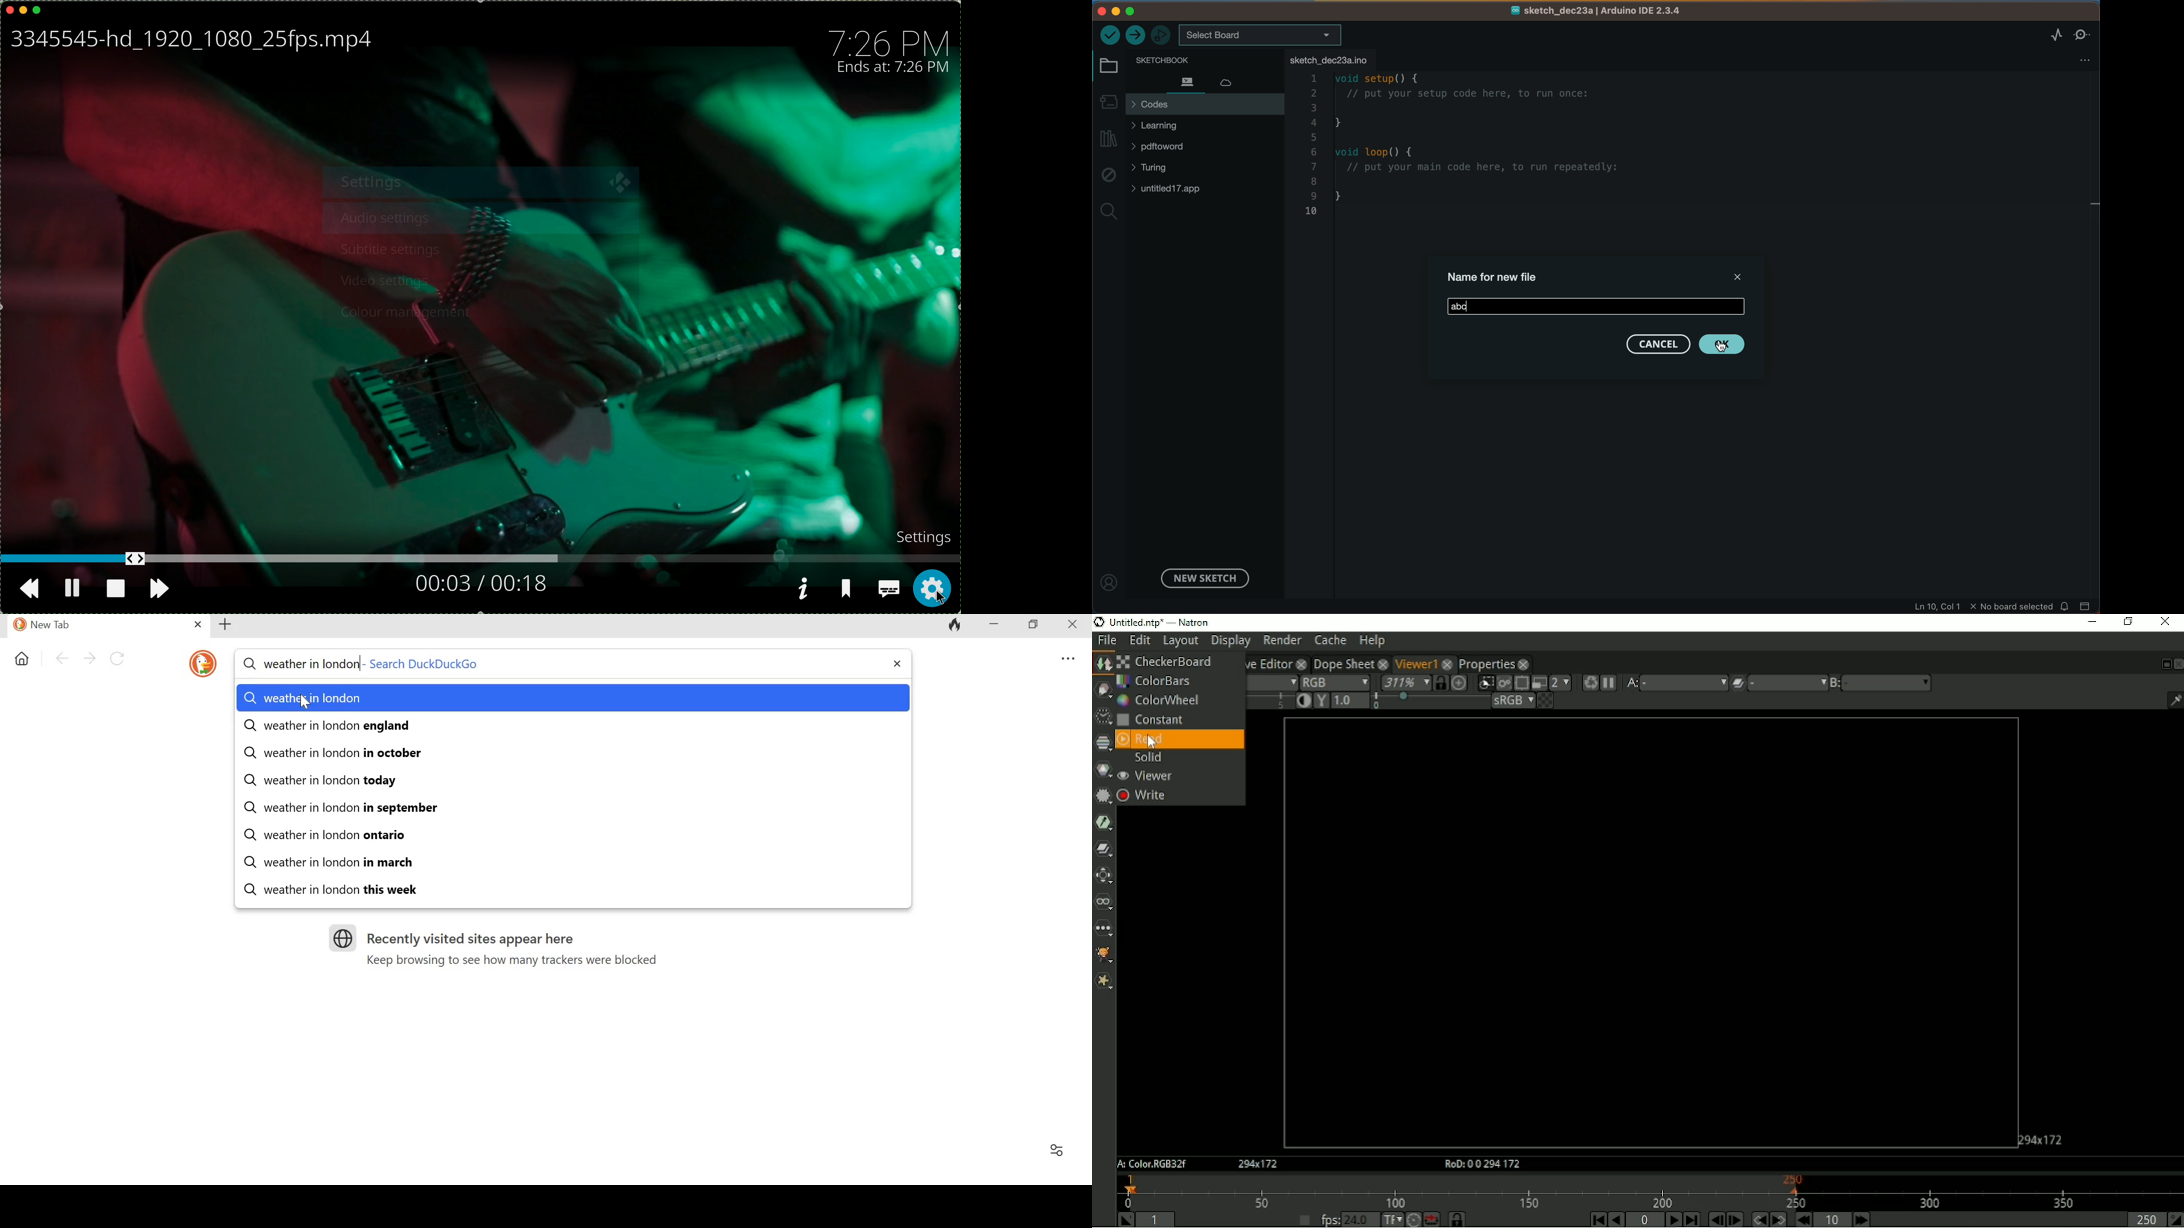  What do you see at coordinates (932, 588) in the screenshot?
I see `click on settings` at bounding box center [932, 588].